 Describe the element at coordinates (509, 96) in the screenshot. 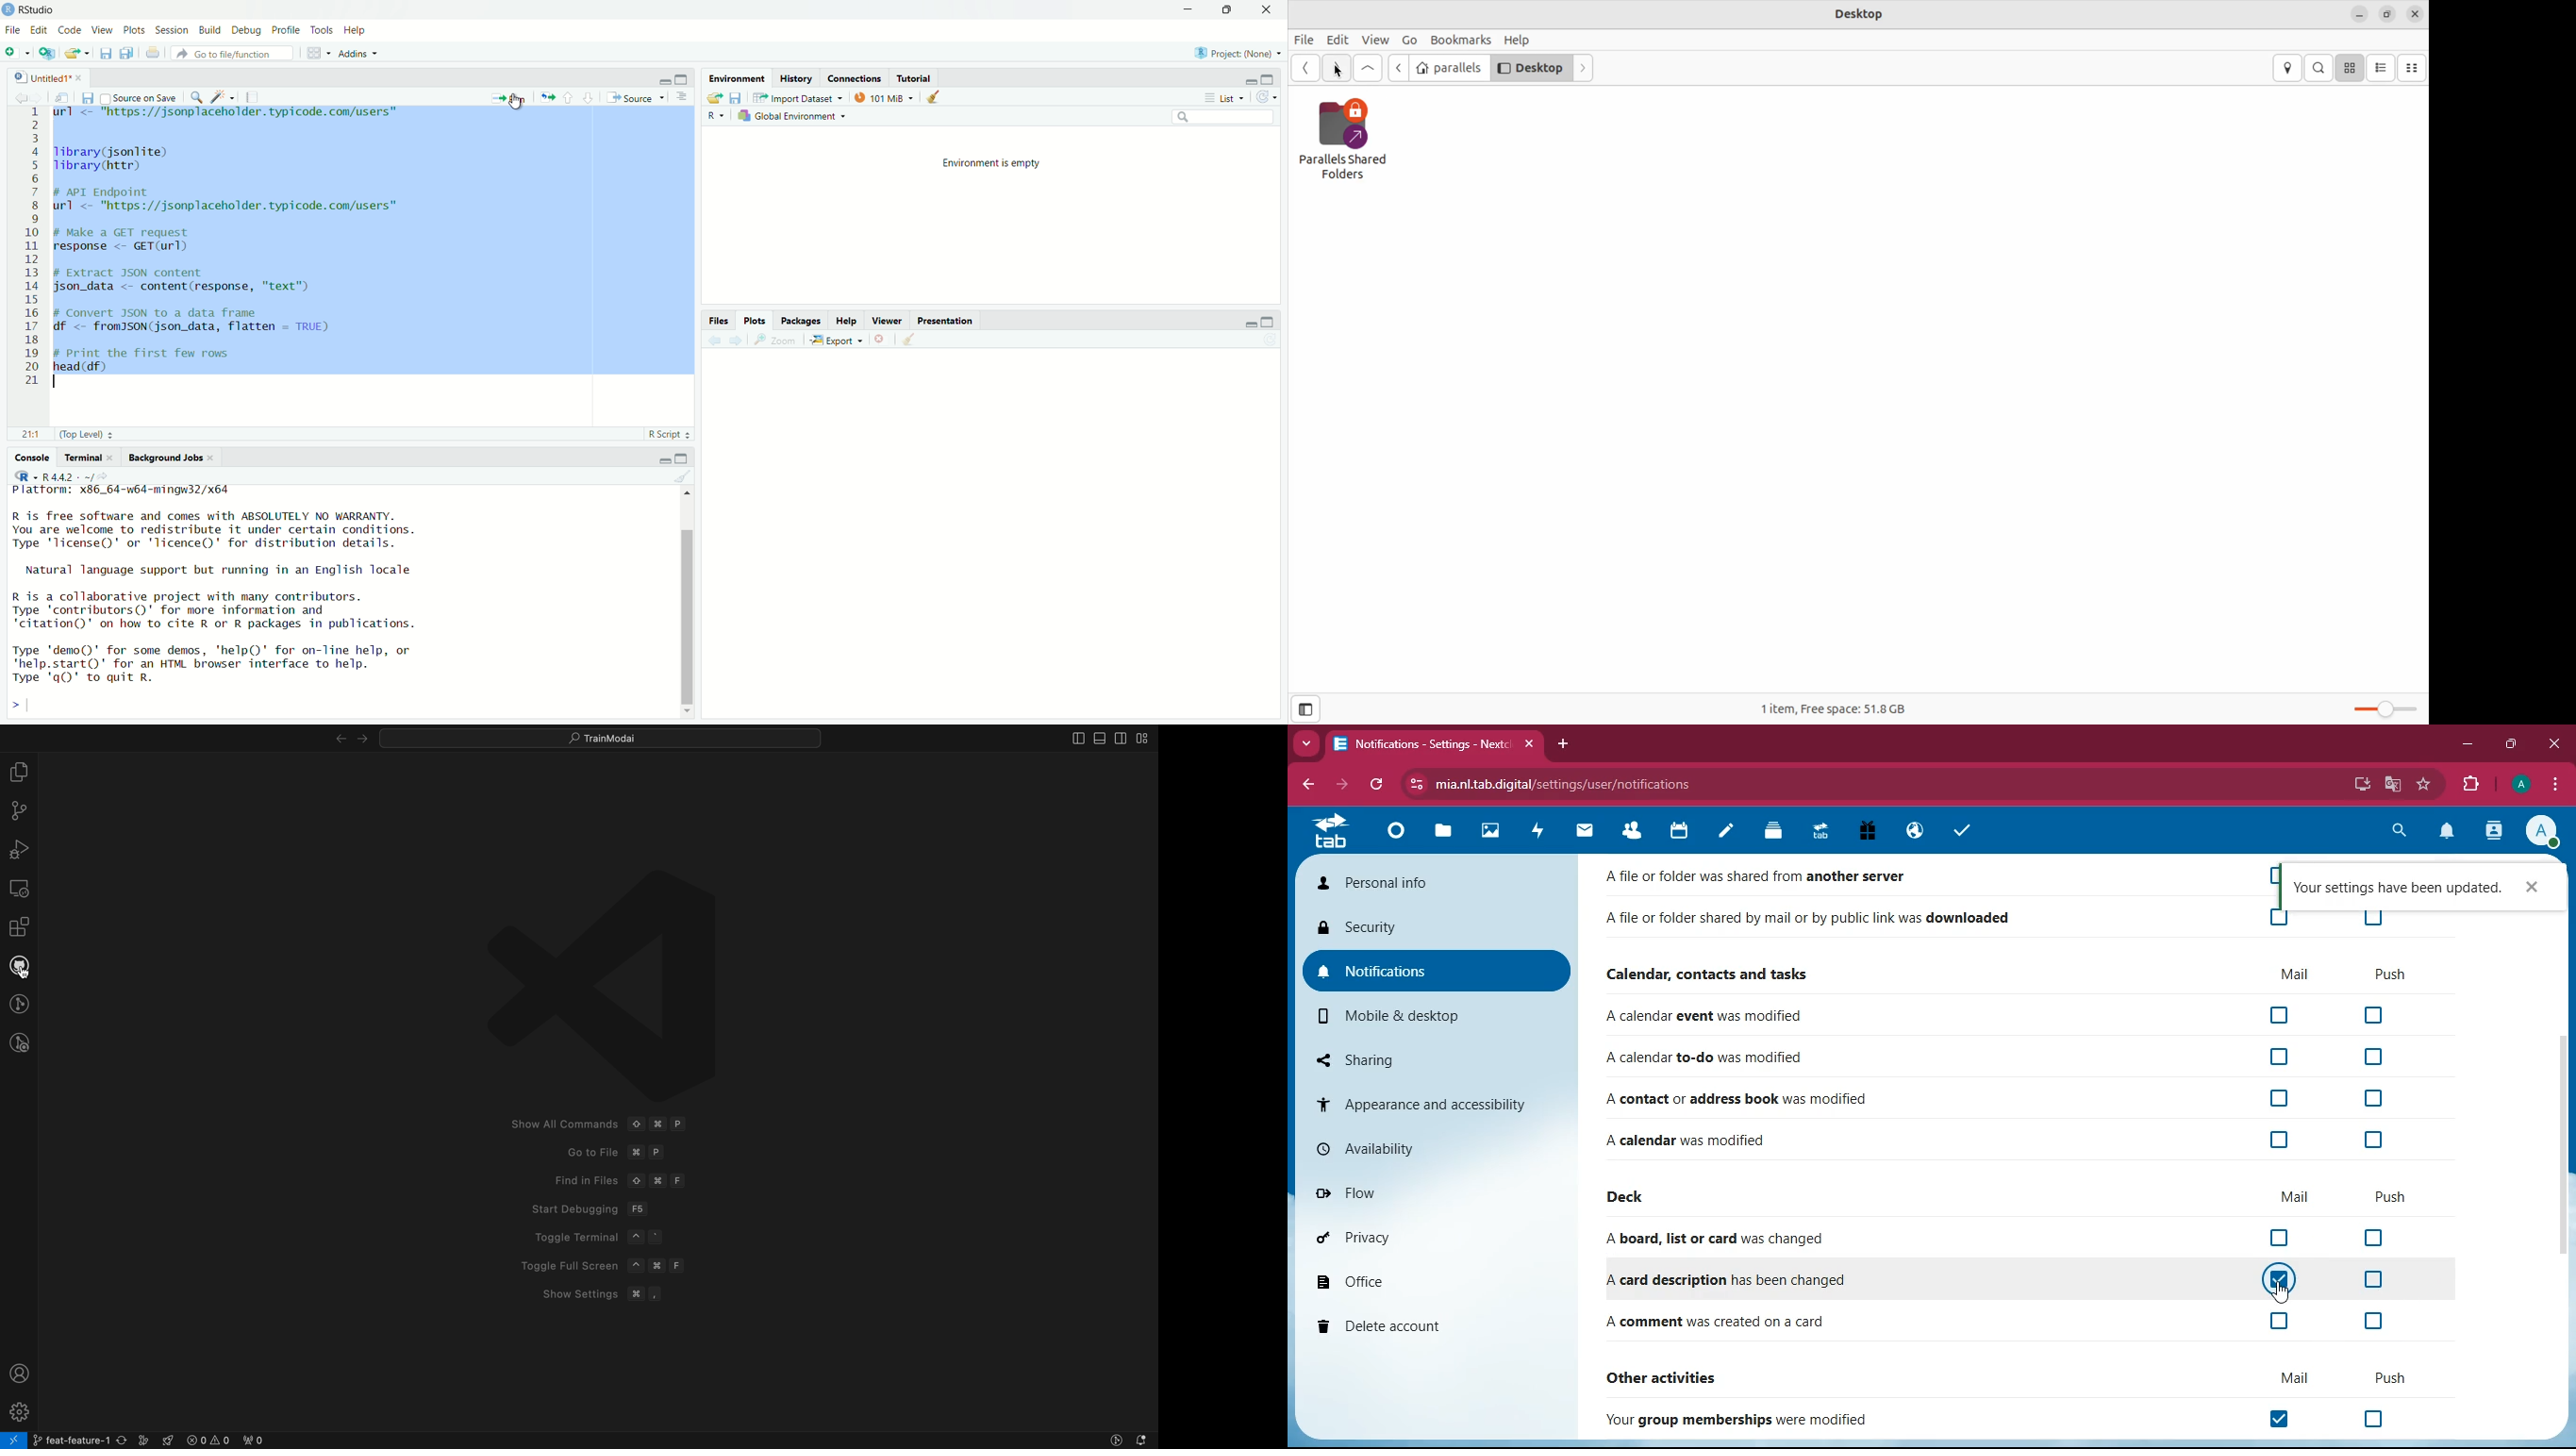

I see `Run` at that location.